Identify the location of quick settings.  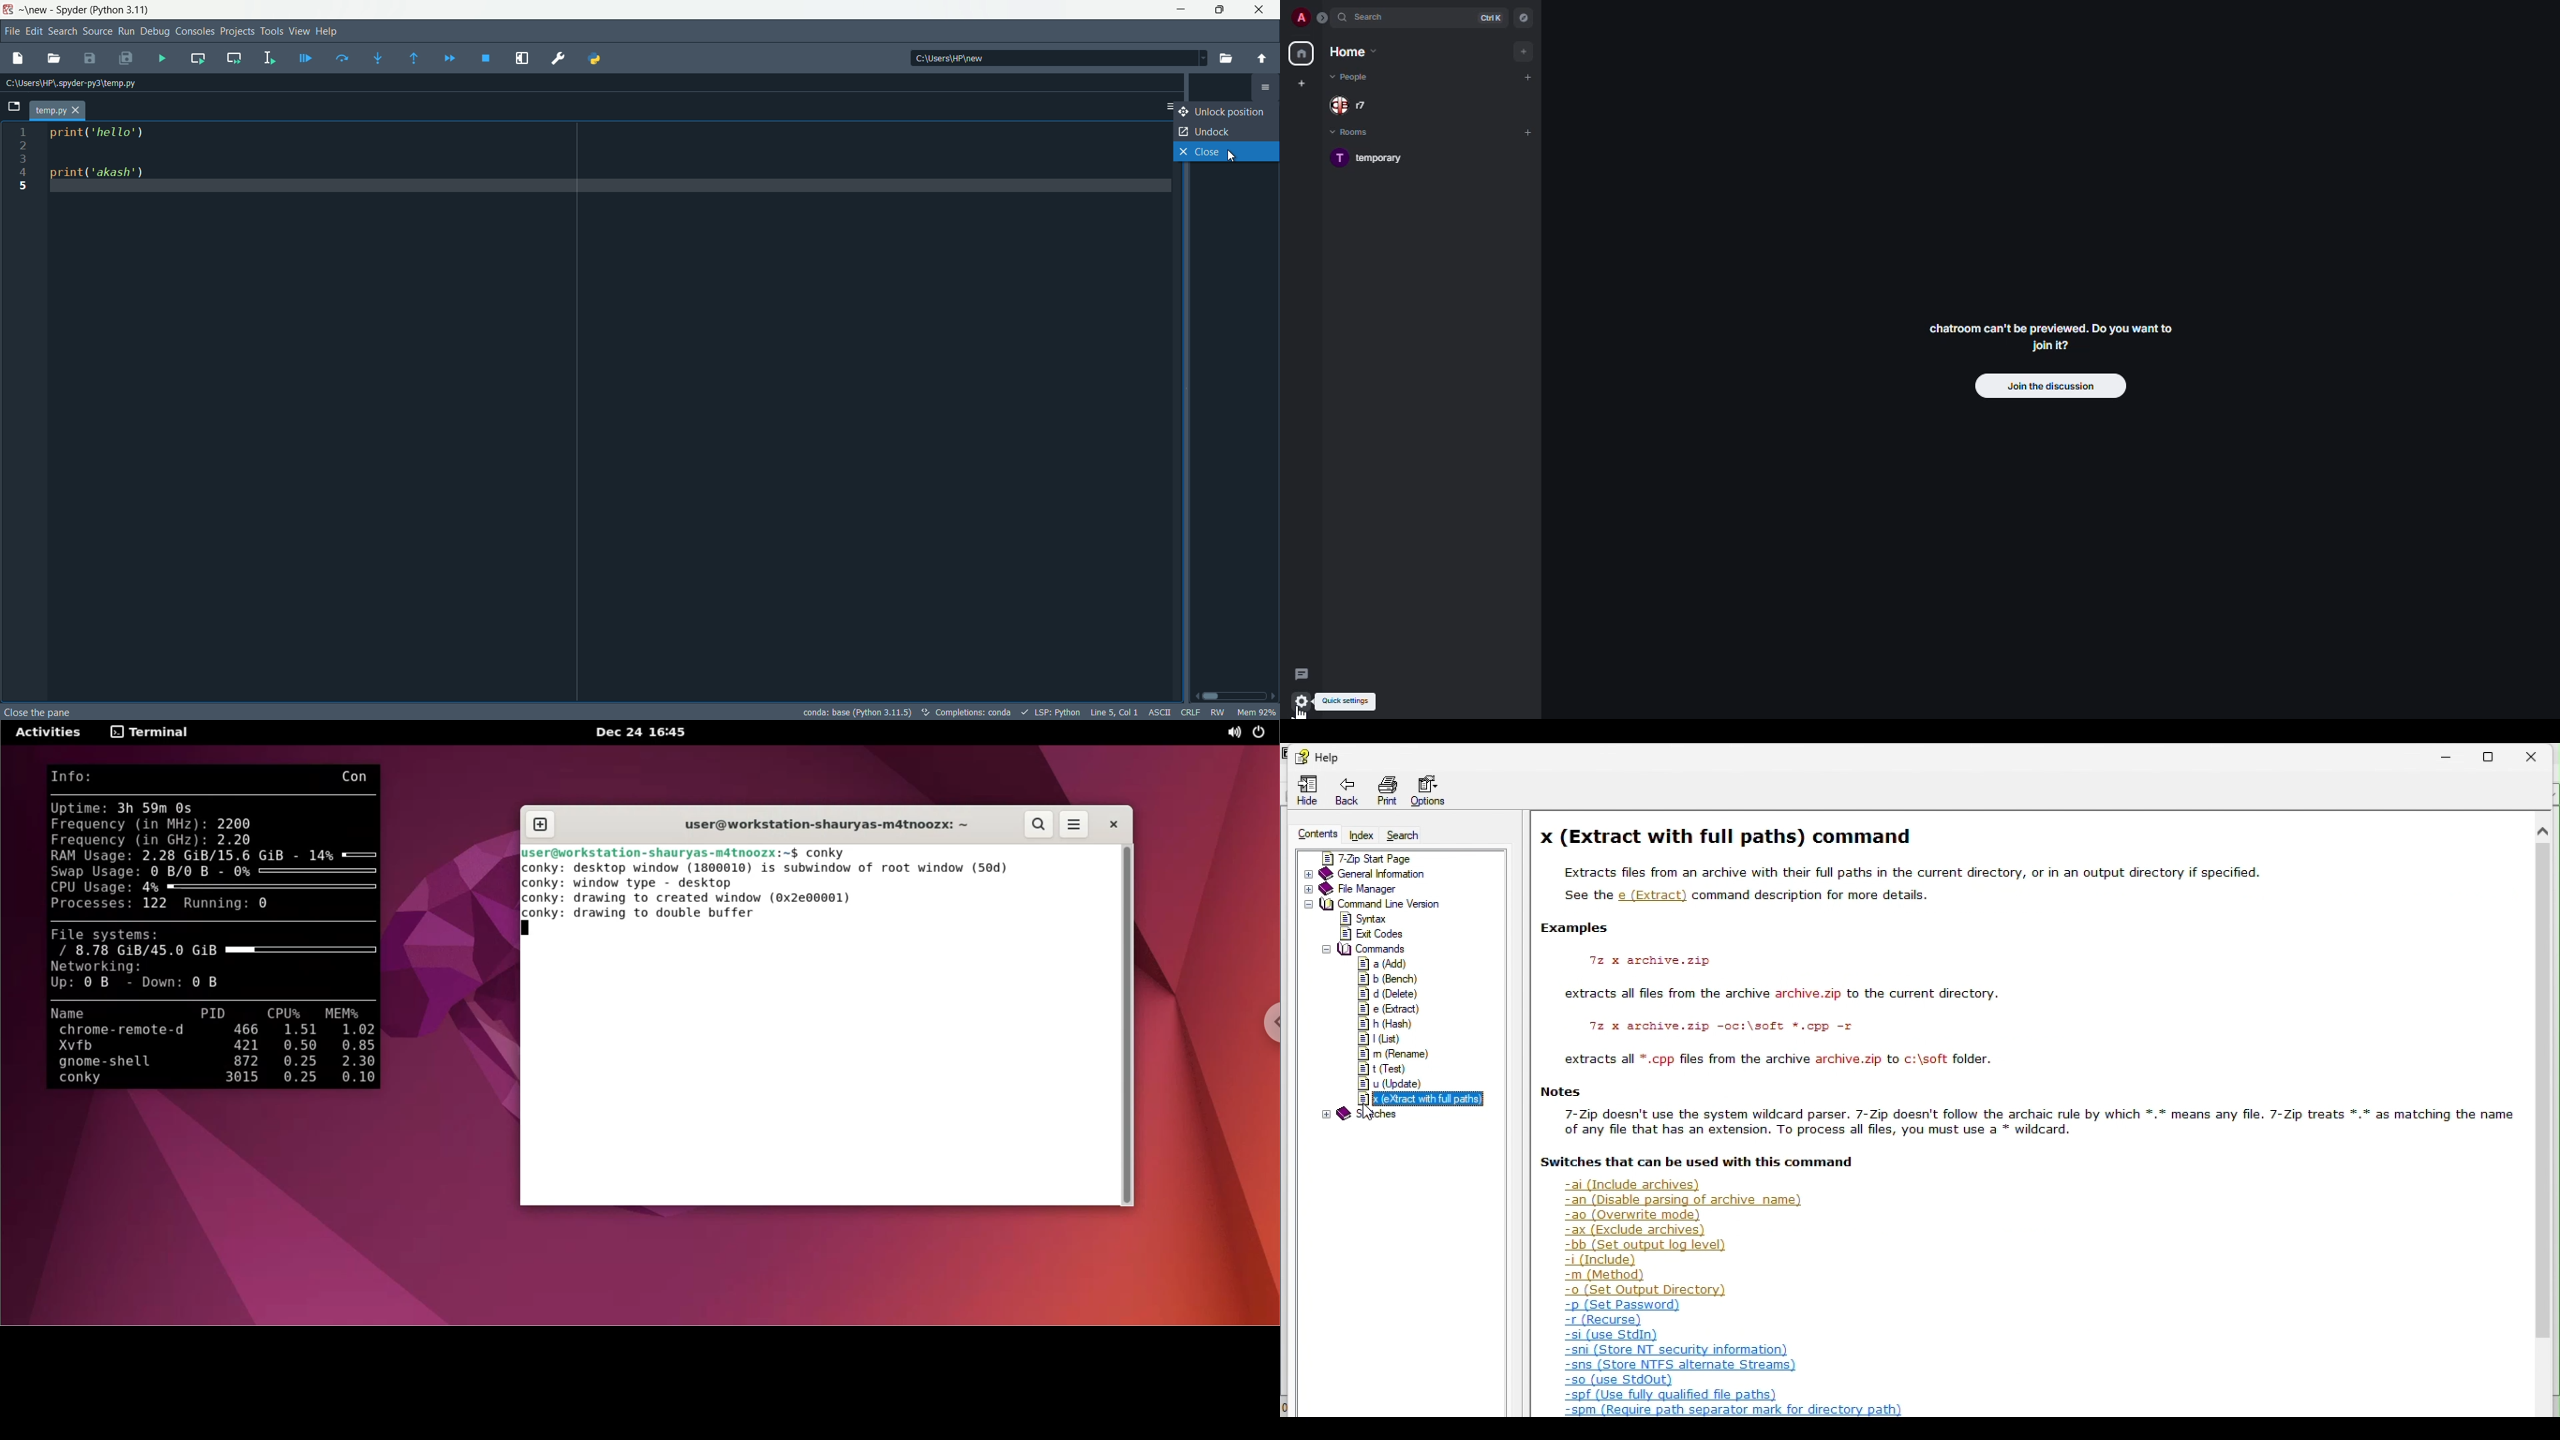
(1347, 702).